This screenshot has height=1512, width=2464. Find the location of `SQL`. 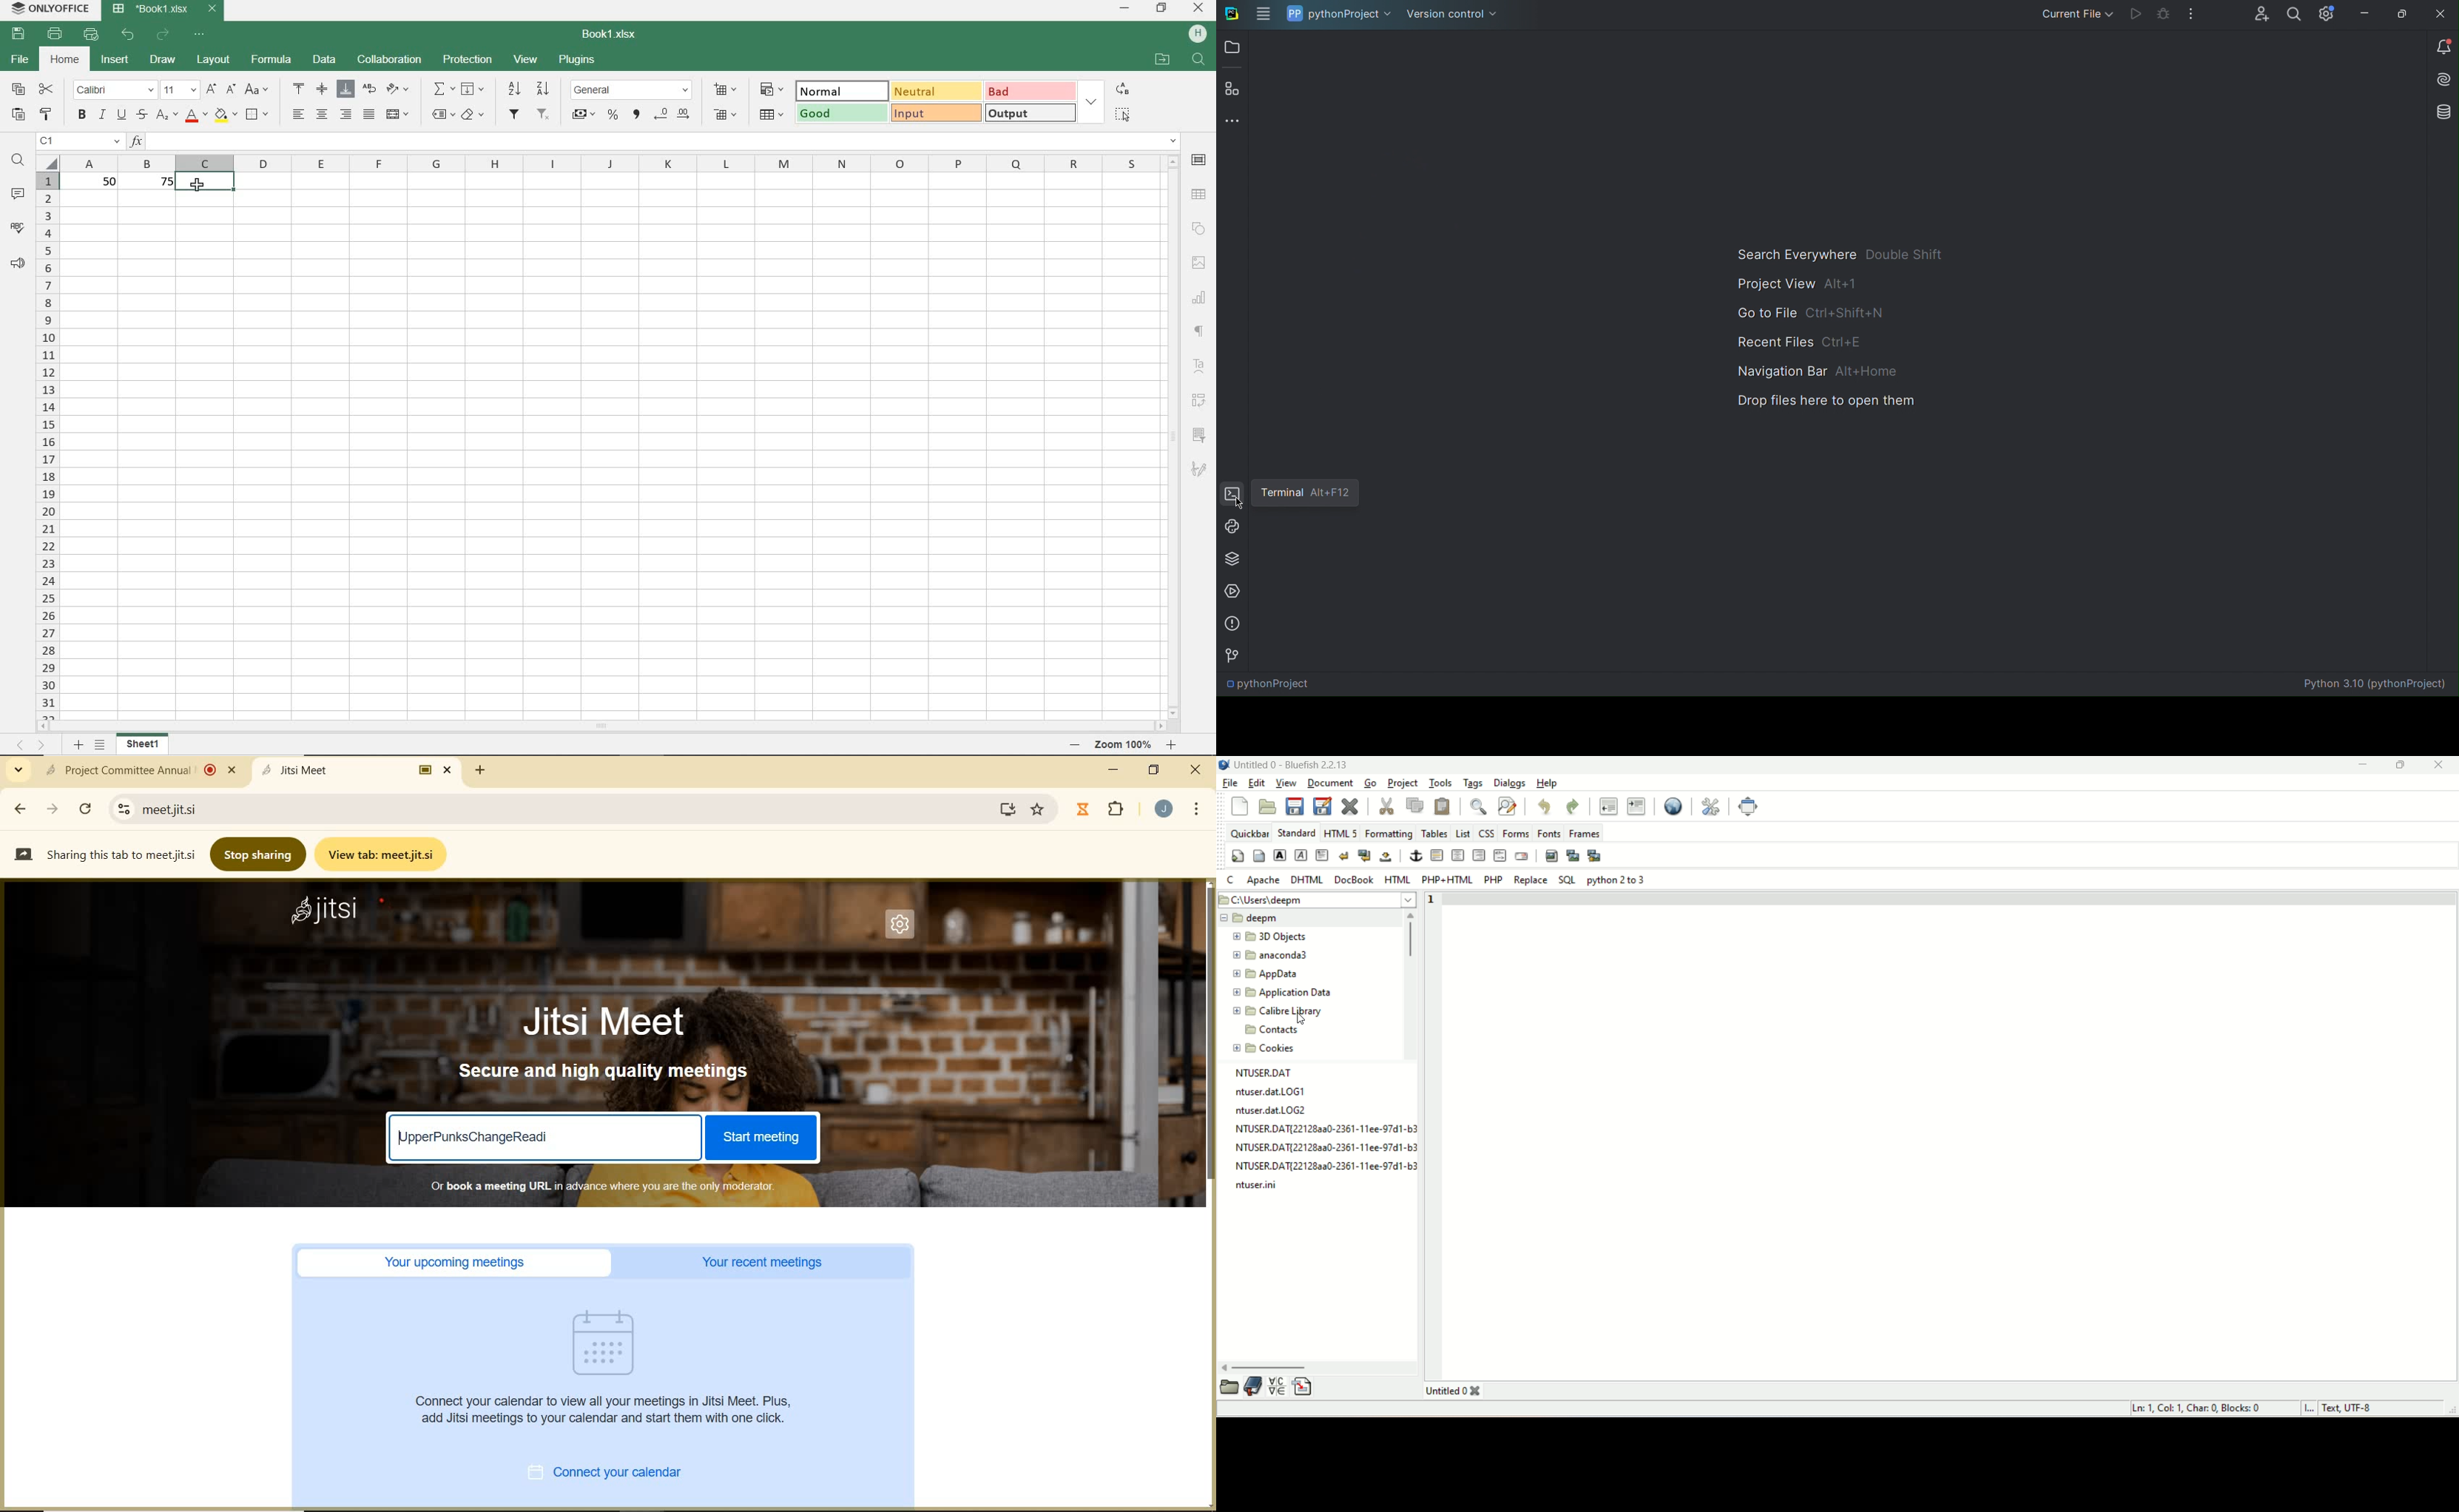

SQL is located at coordinates (1564, 880).